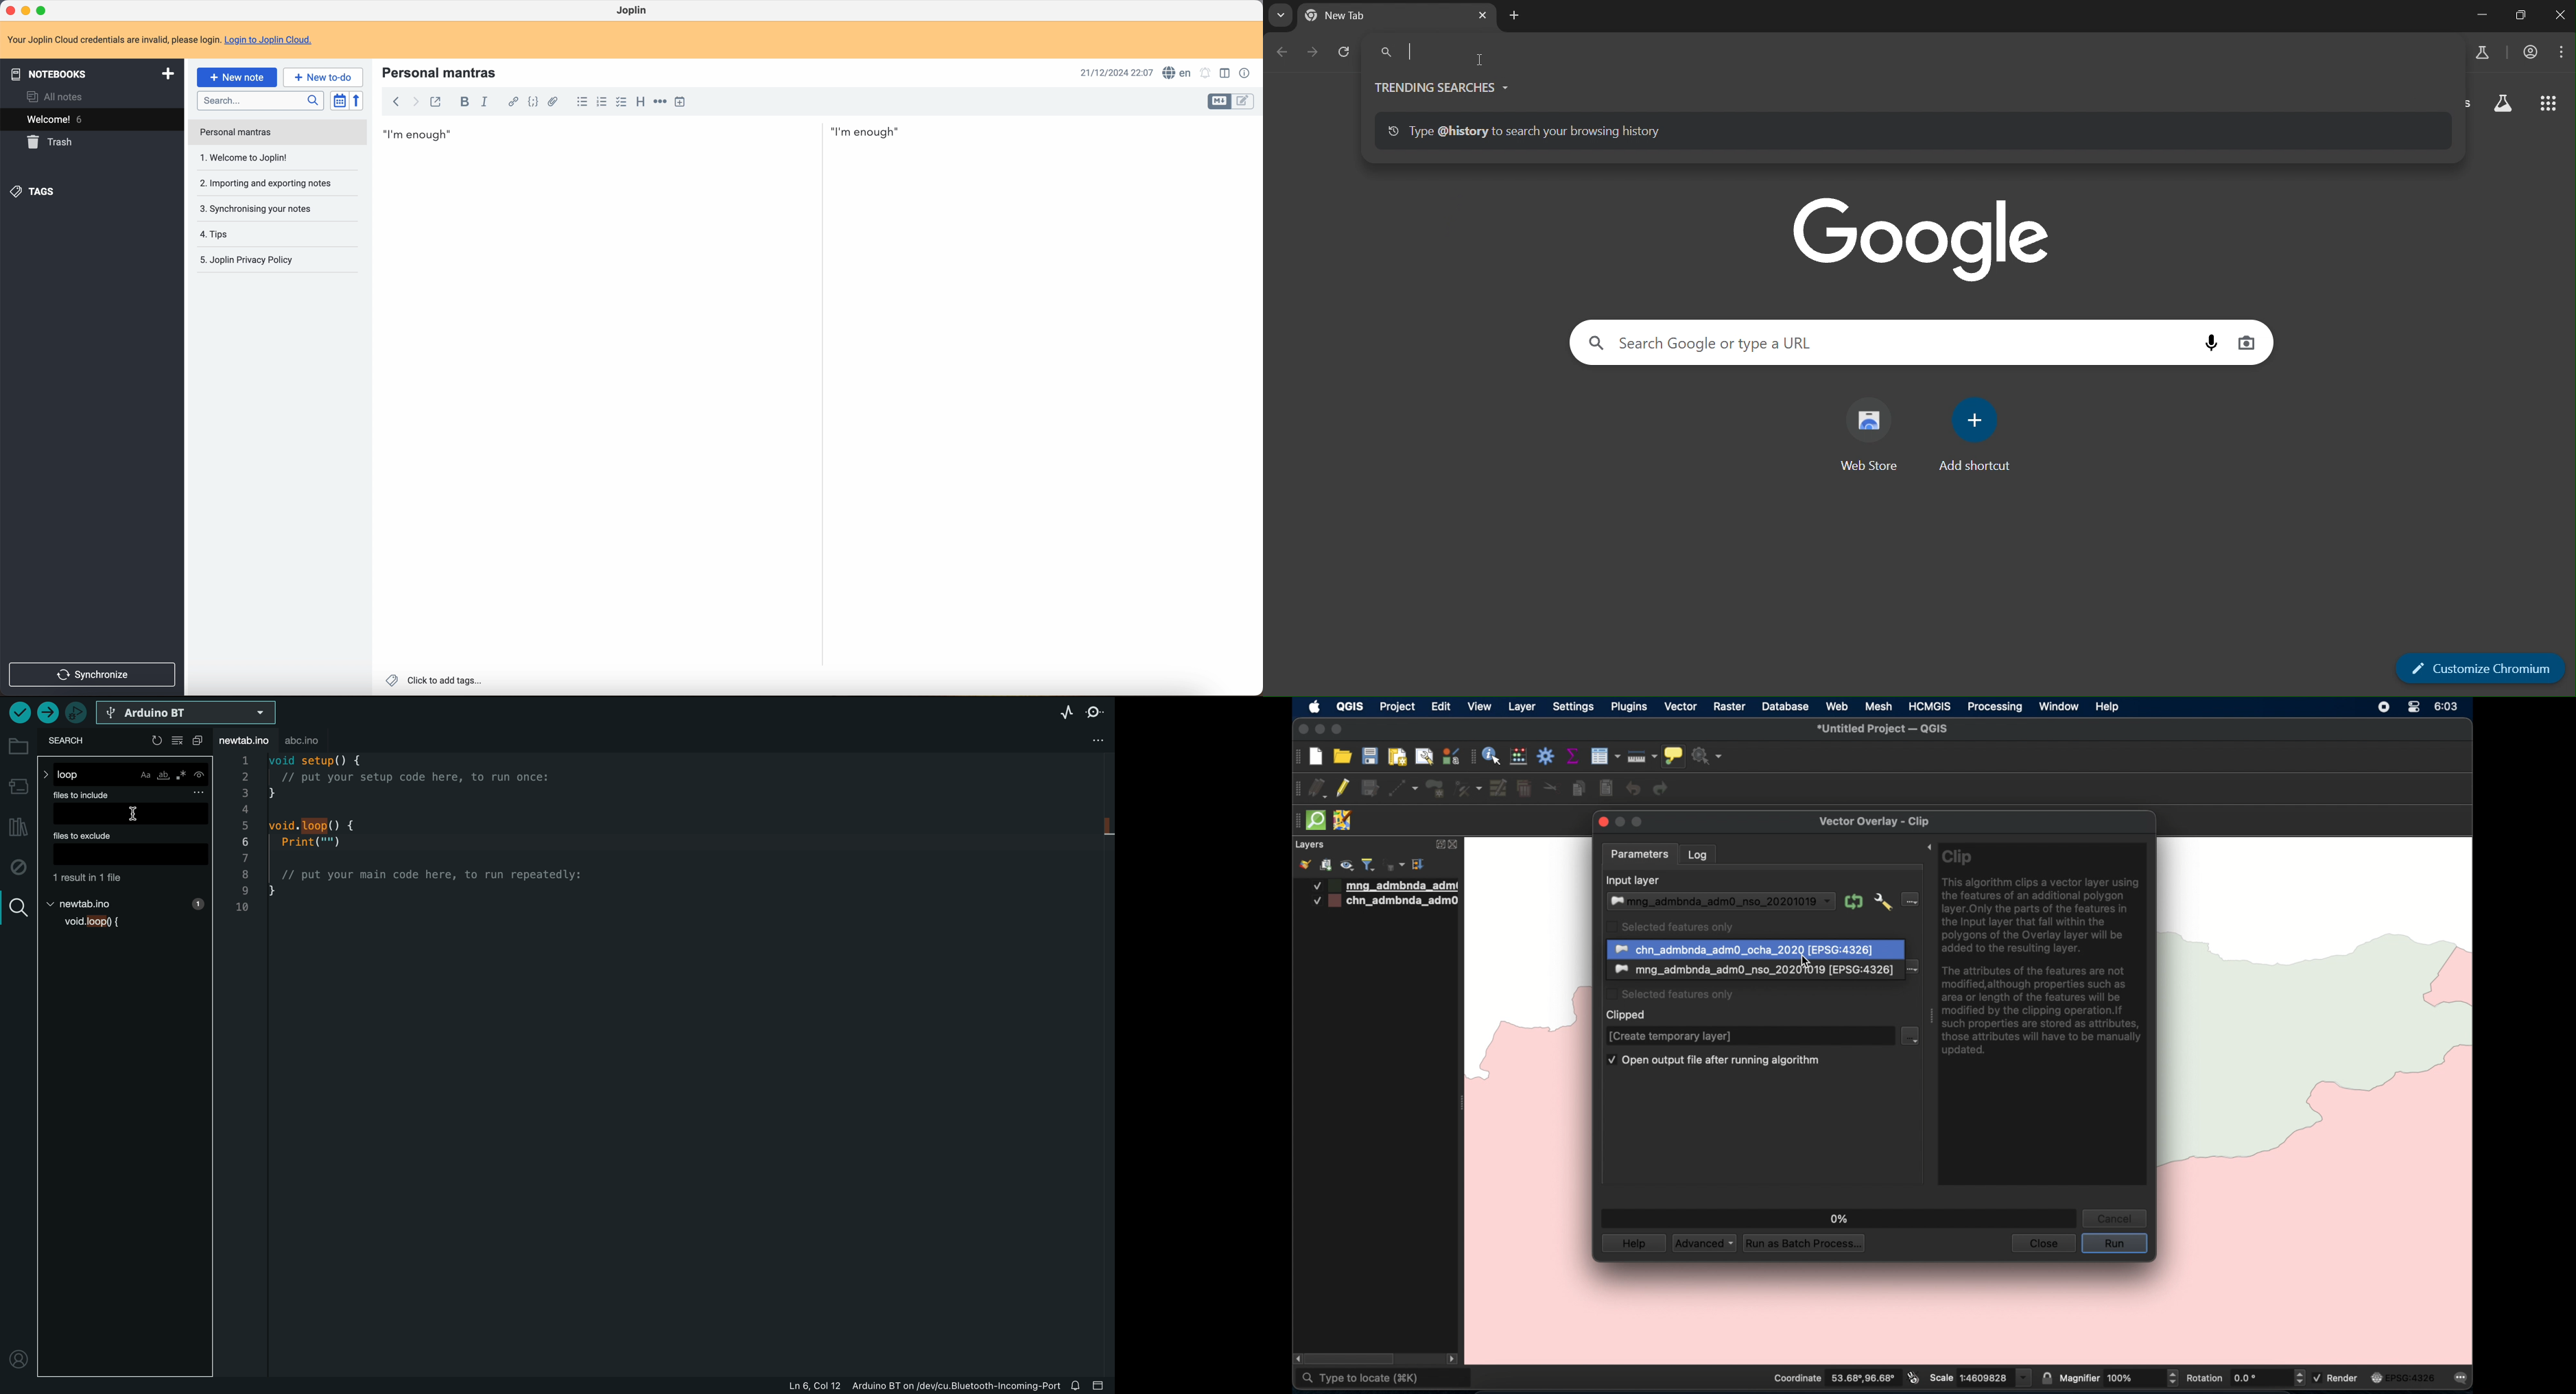  I want to click on scroll bar, so click(1255, 309).